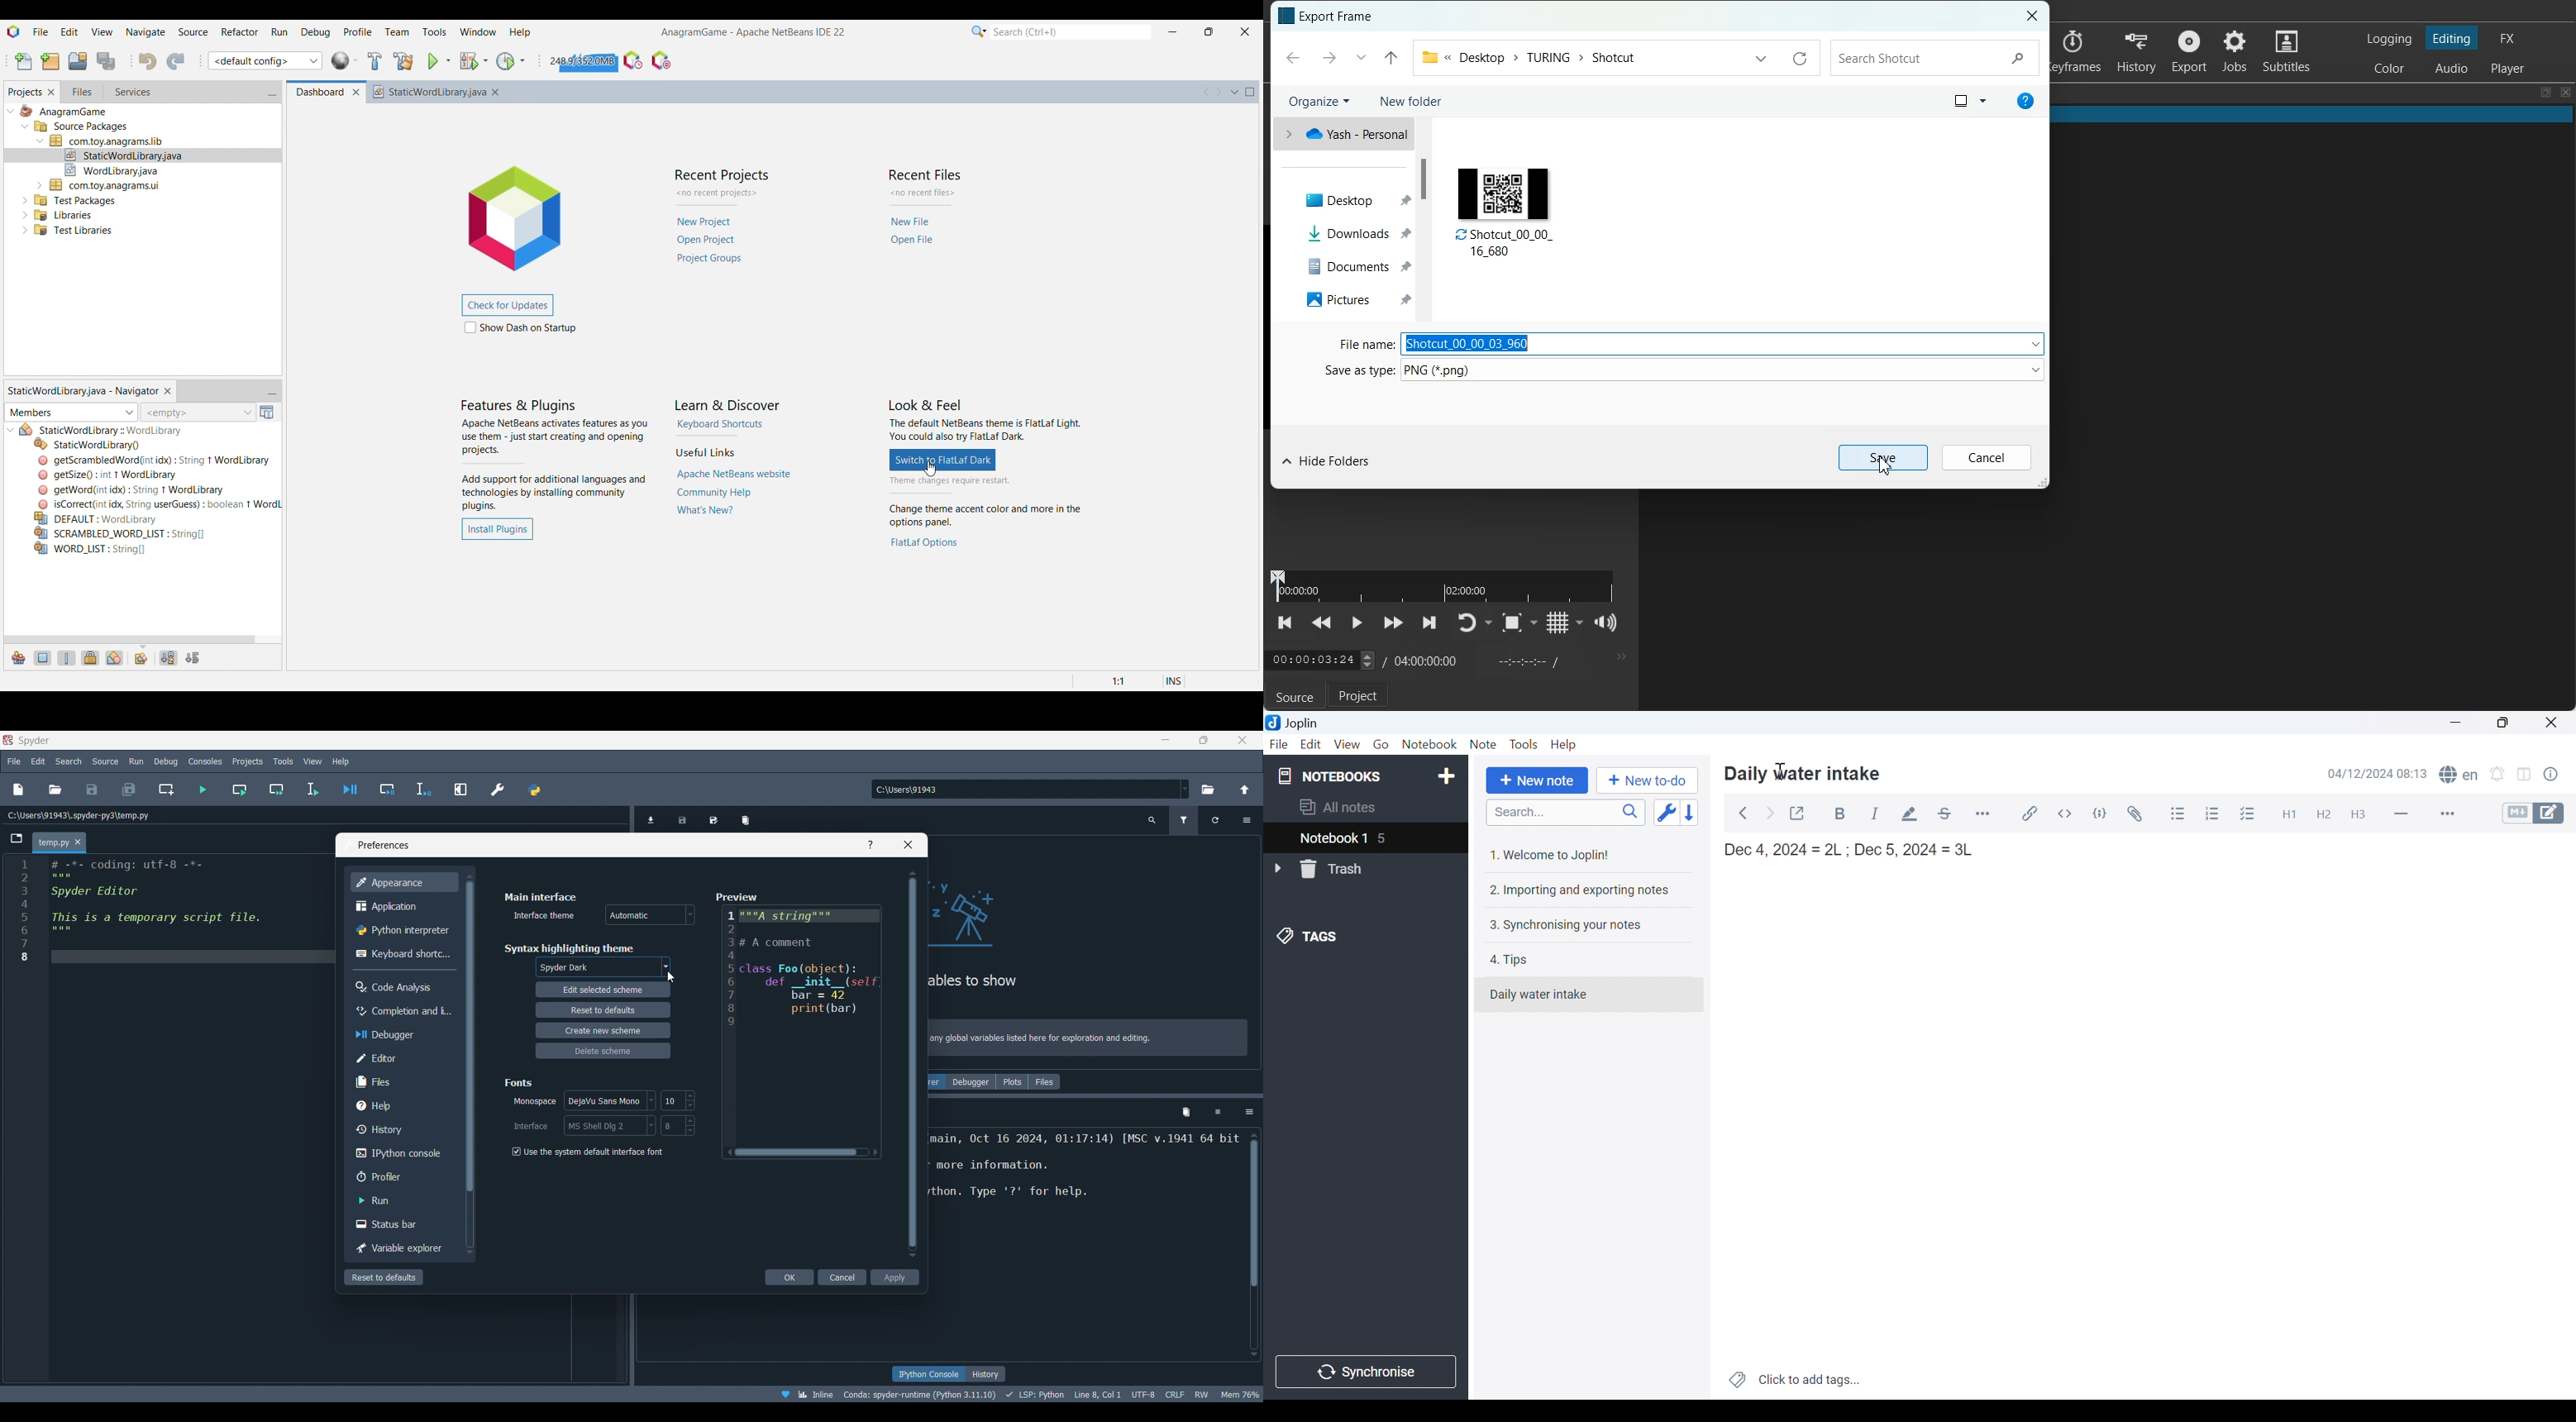 The height and width of the screenshot is (1428, 2576). What do you see at coordinates (402, 1105) in the screenshot?
I see `Help` at bounding box center [402, 1105].